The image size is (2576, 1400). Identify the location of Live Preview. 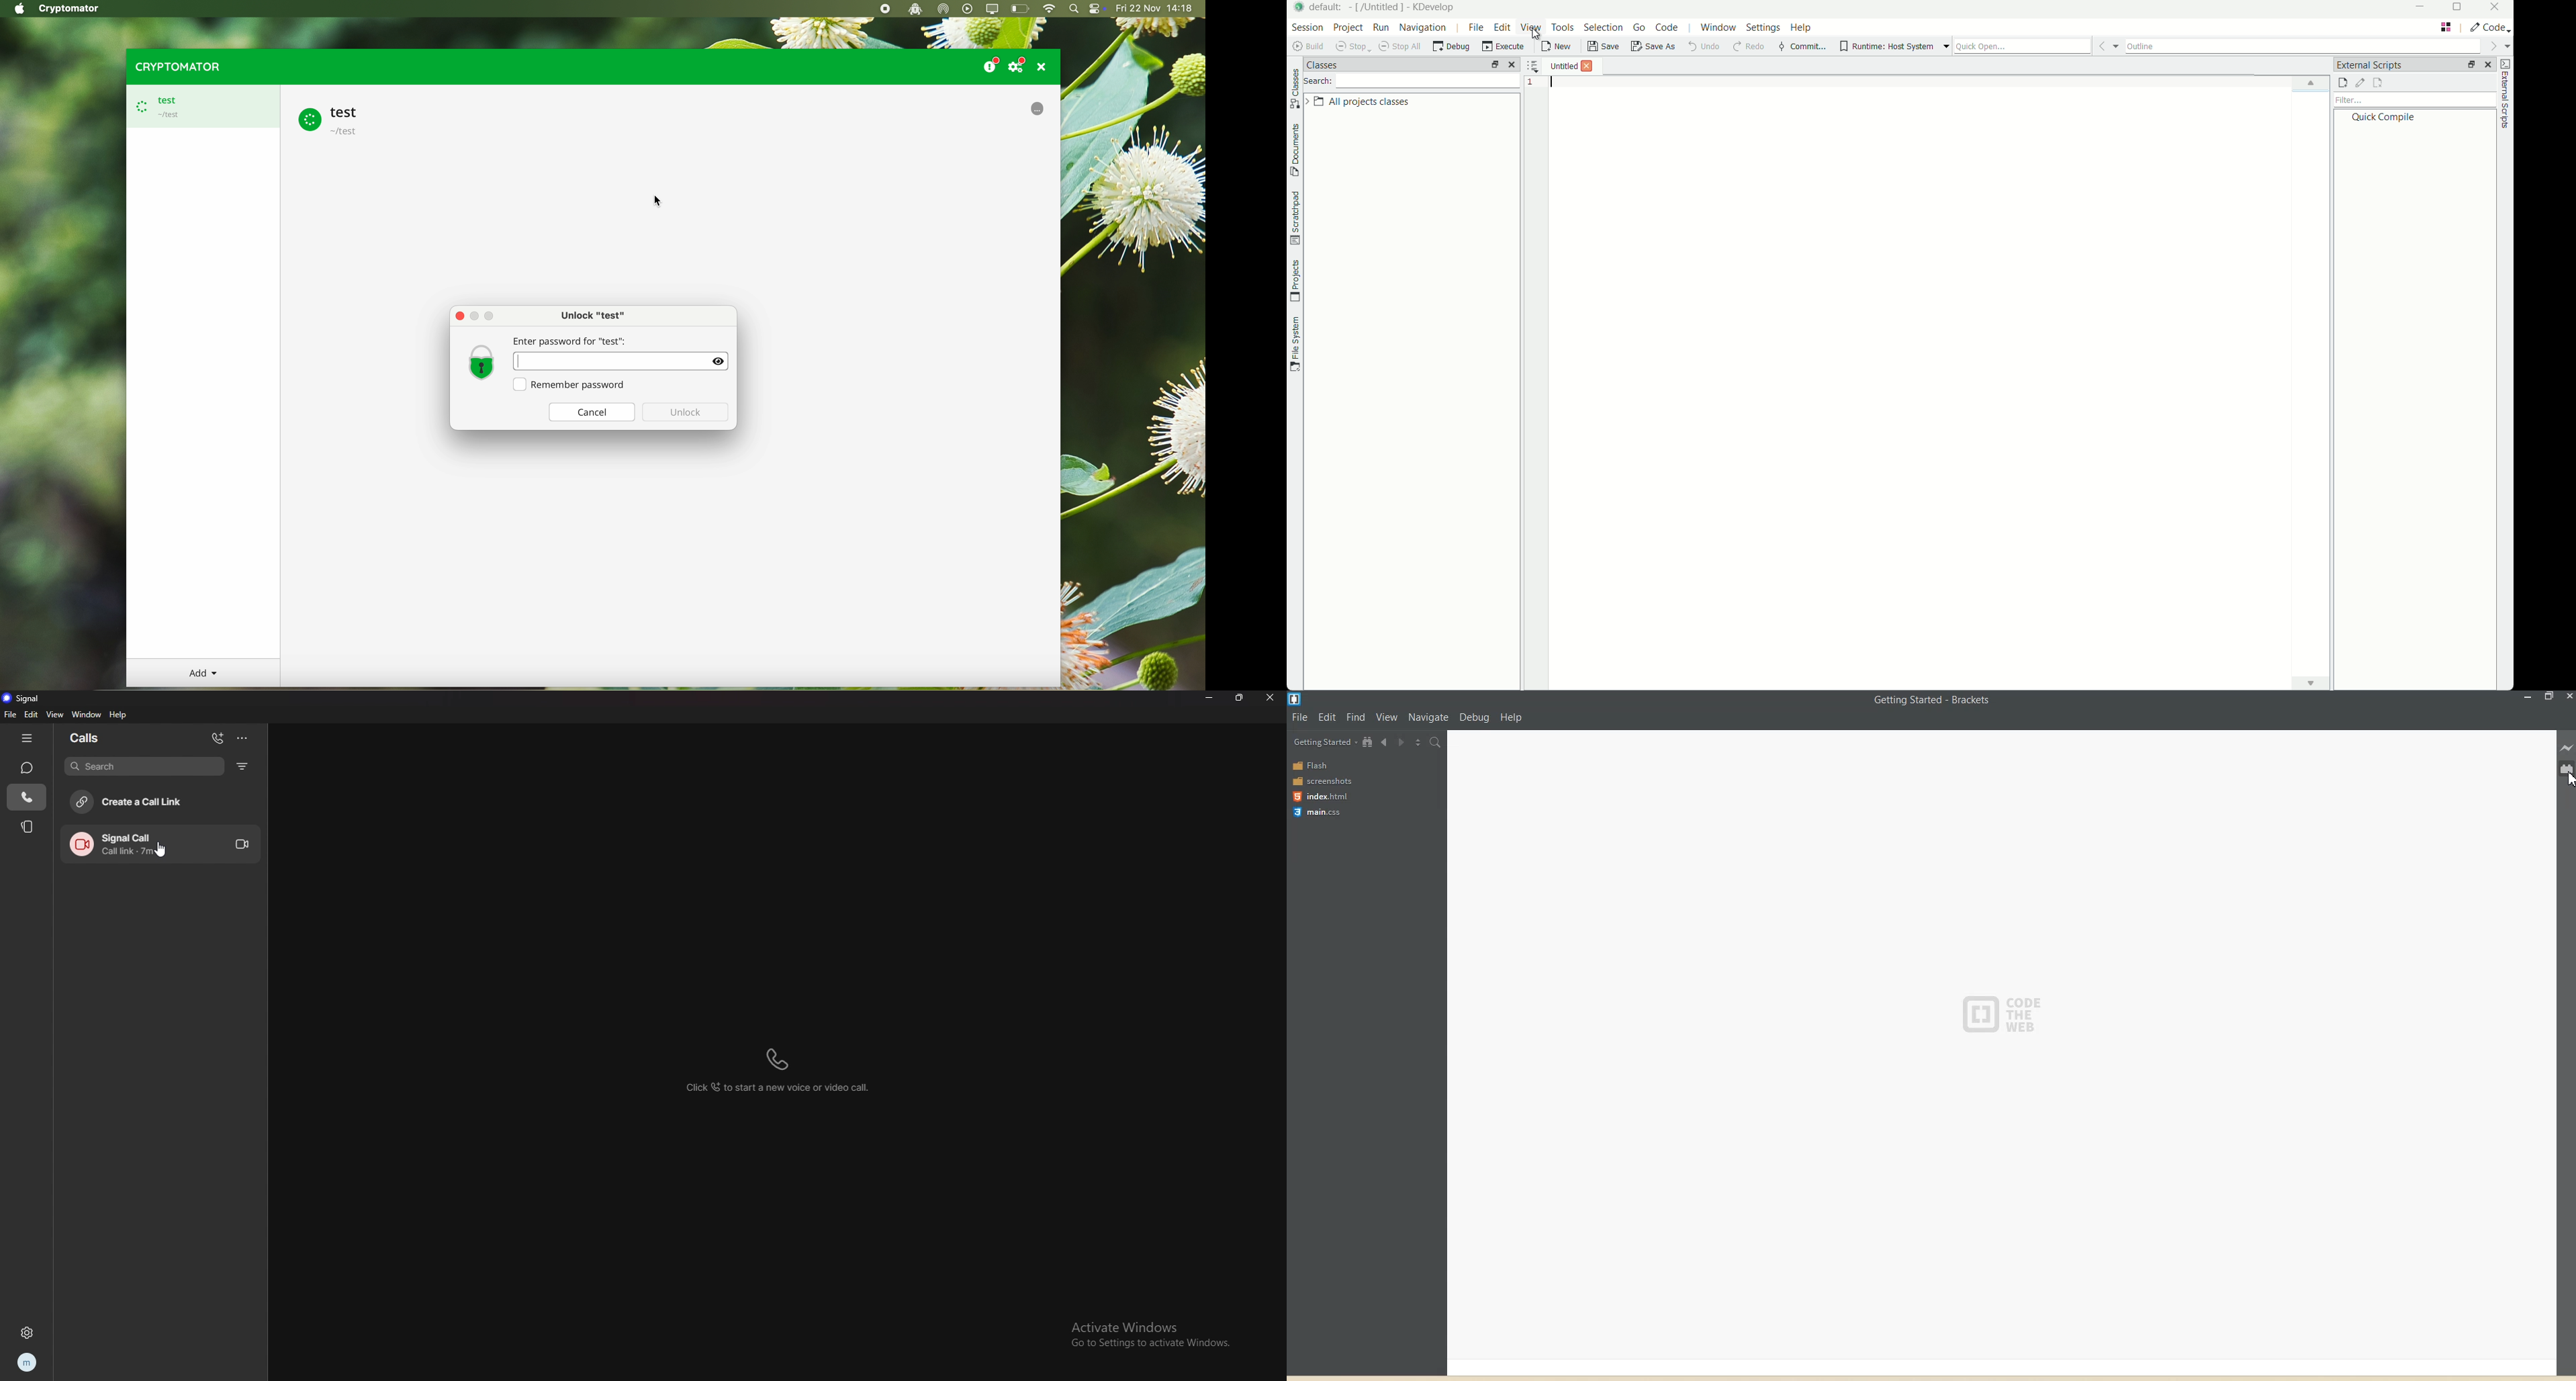
(2567, 748).